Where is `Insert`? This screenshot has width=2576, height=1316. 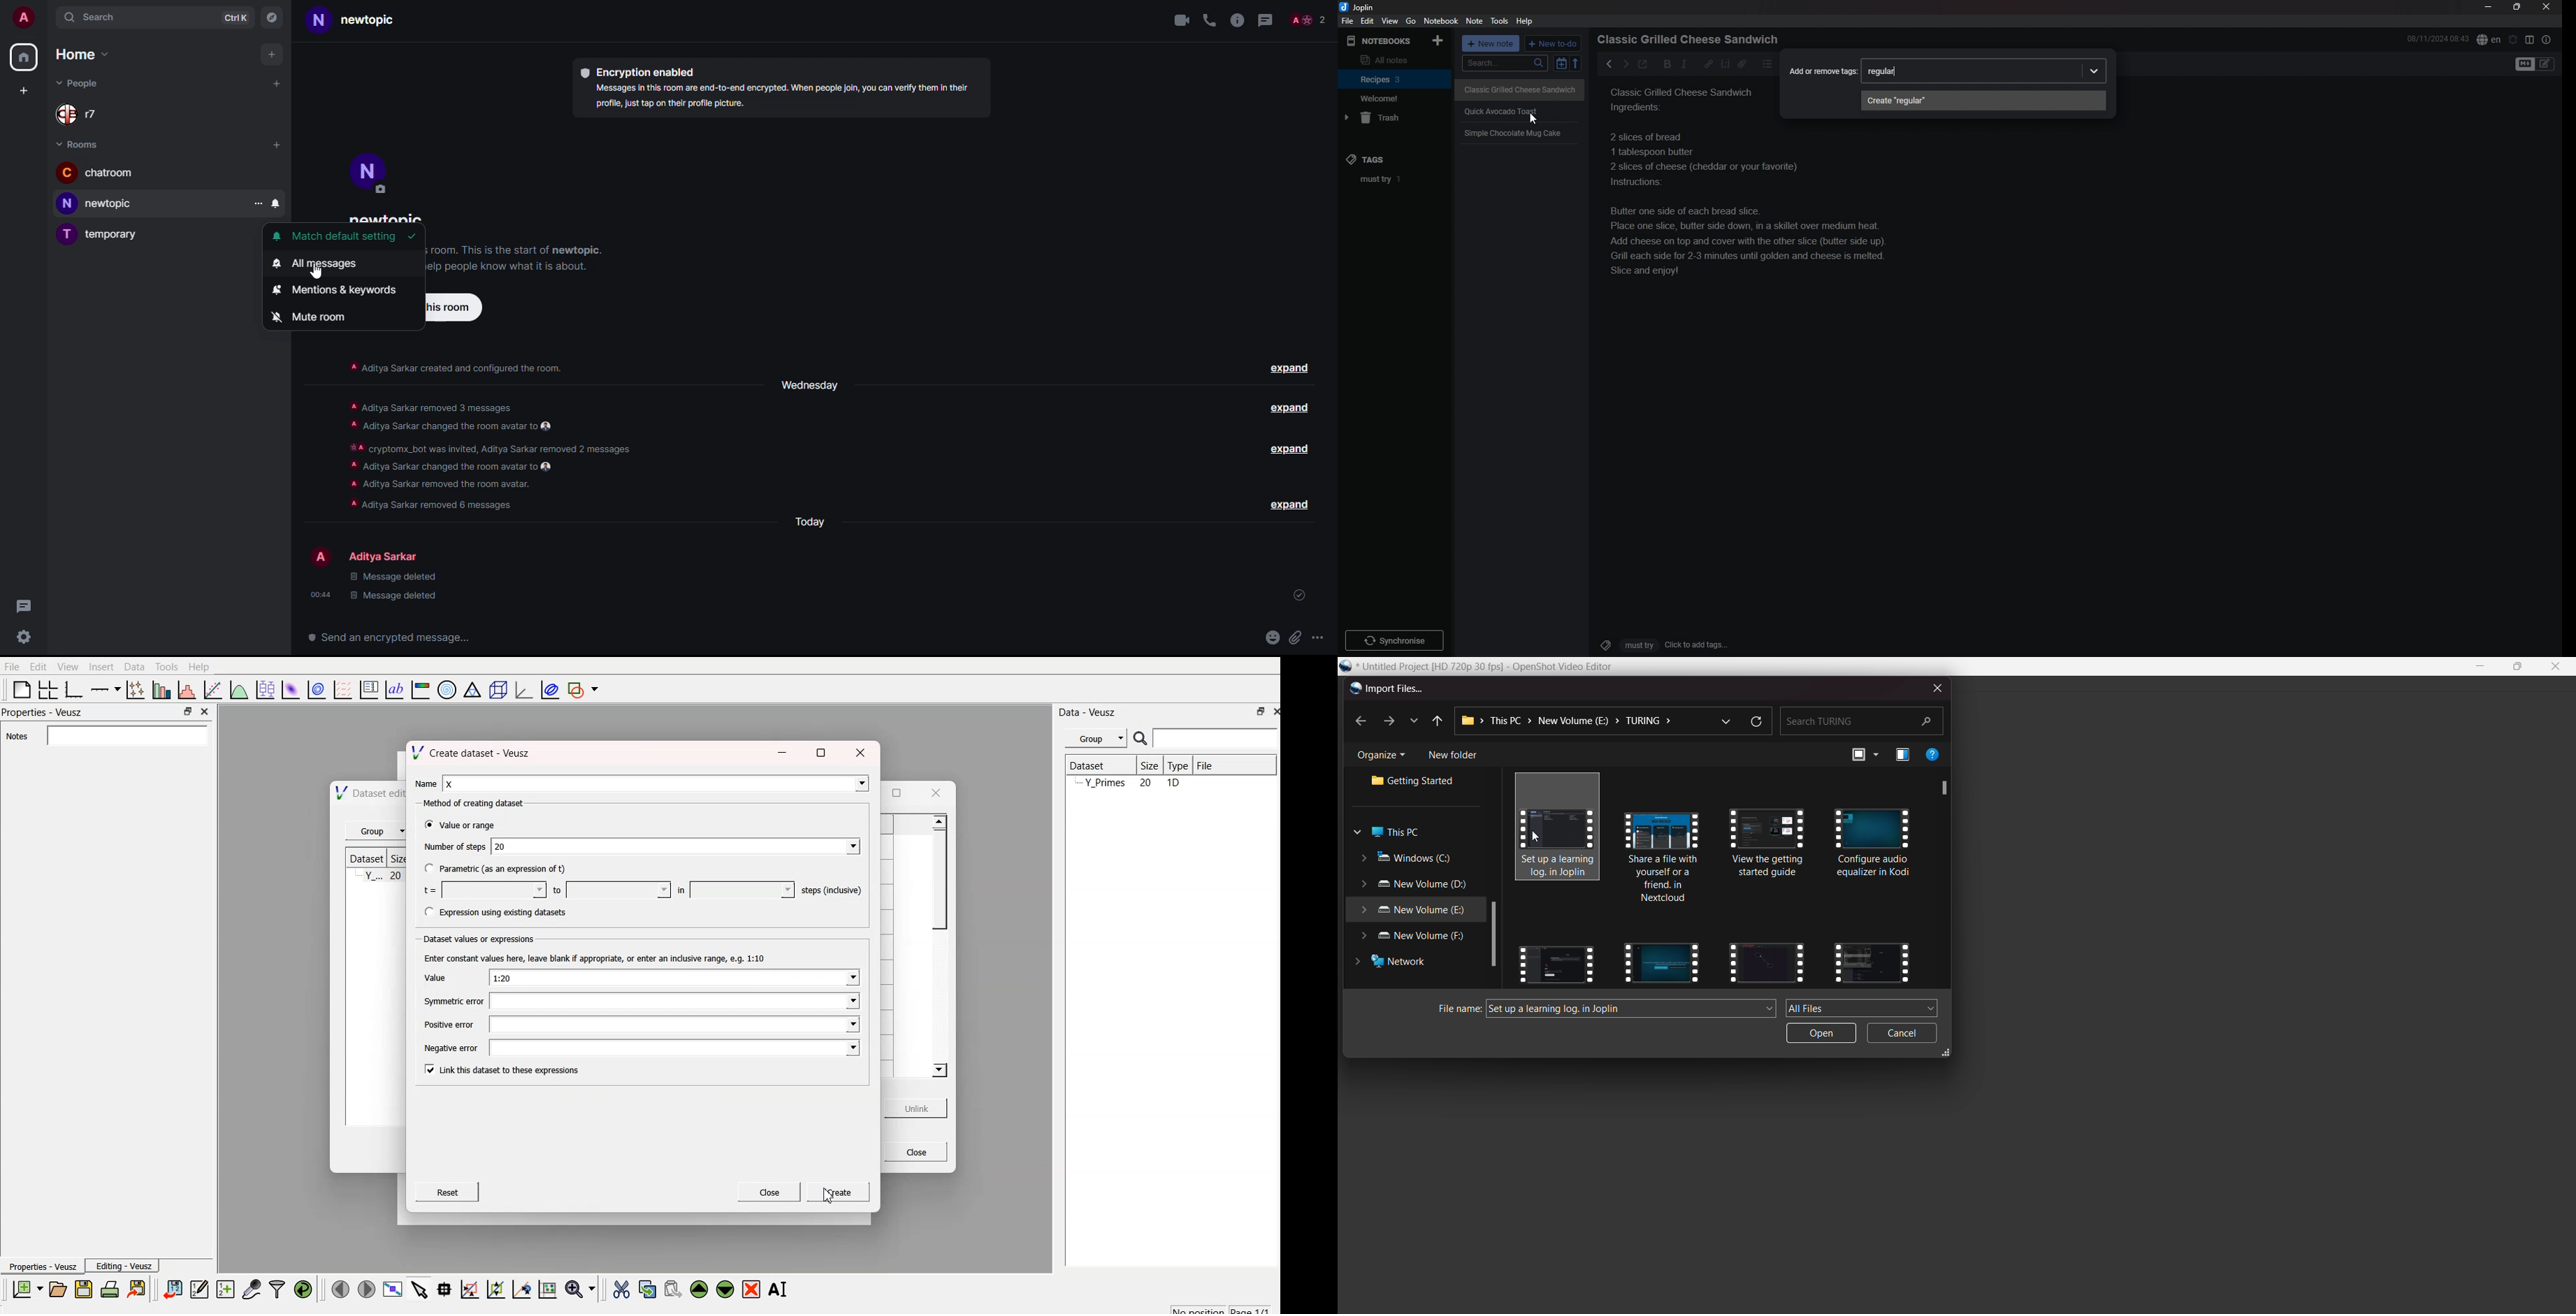
Insert is located at coordinates (101, 666).